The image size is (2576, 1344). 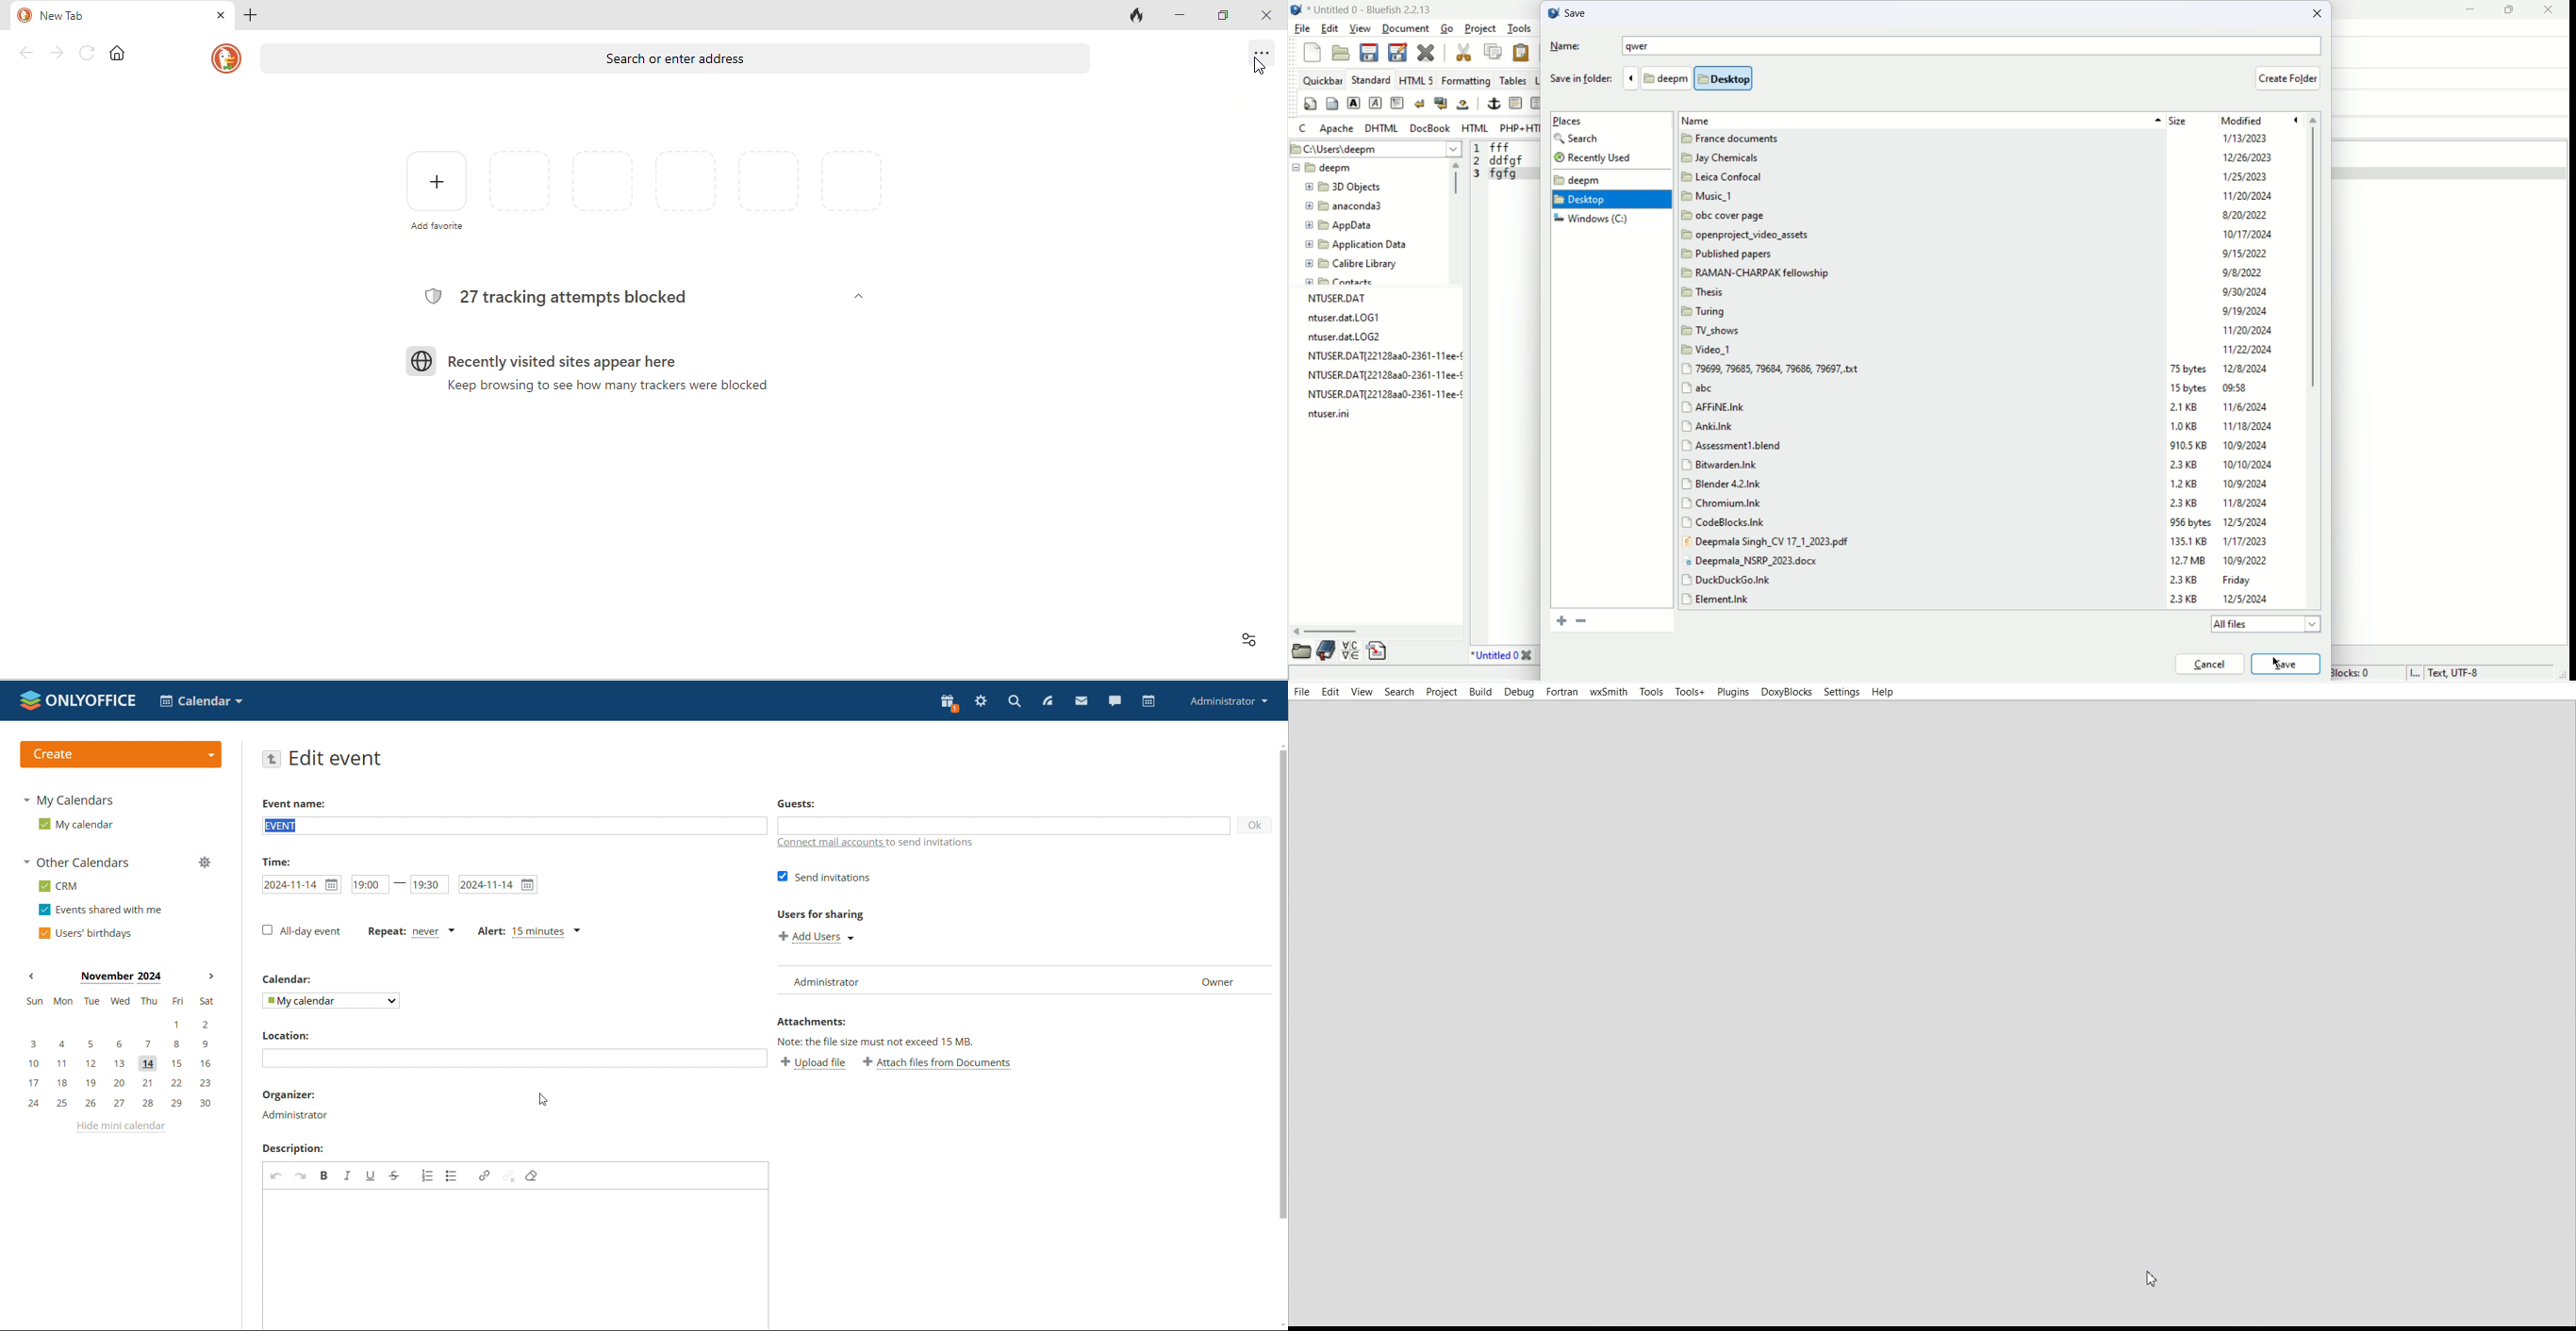 What do you see at coordinates (1400, 691) in the screenshot?
I see `Search` at bounding box center [1400, 691].